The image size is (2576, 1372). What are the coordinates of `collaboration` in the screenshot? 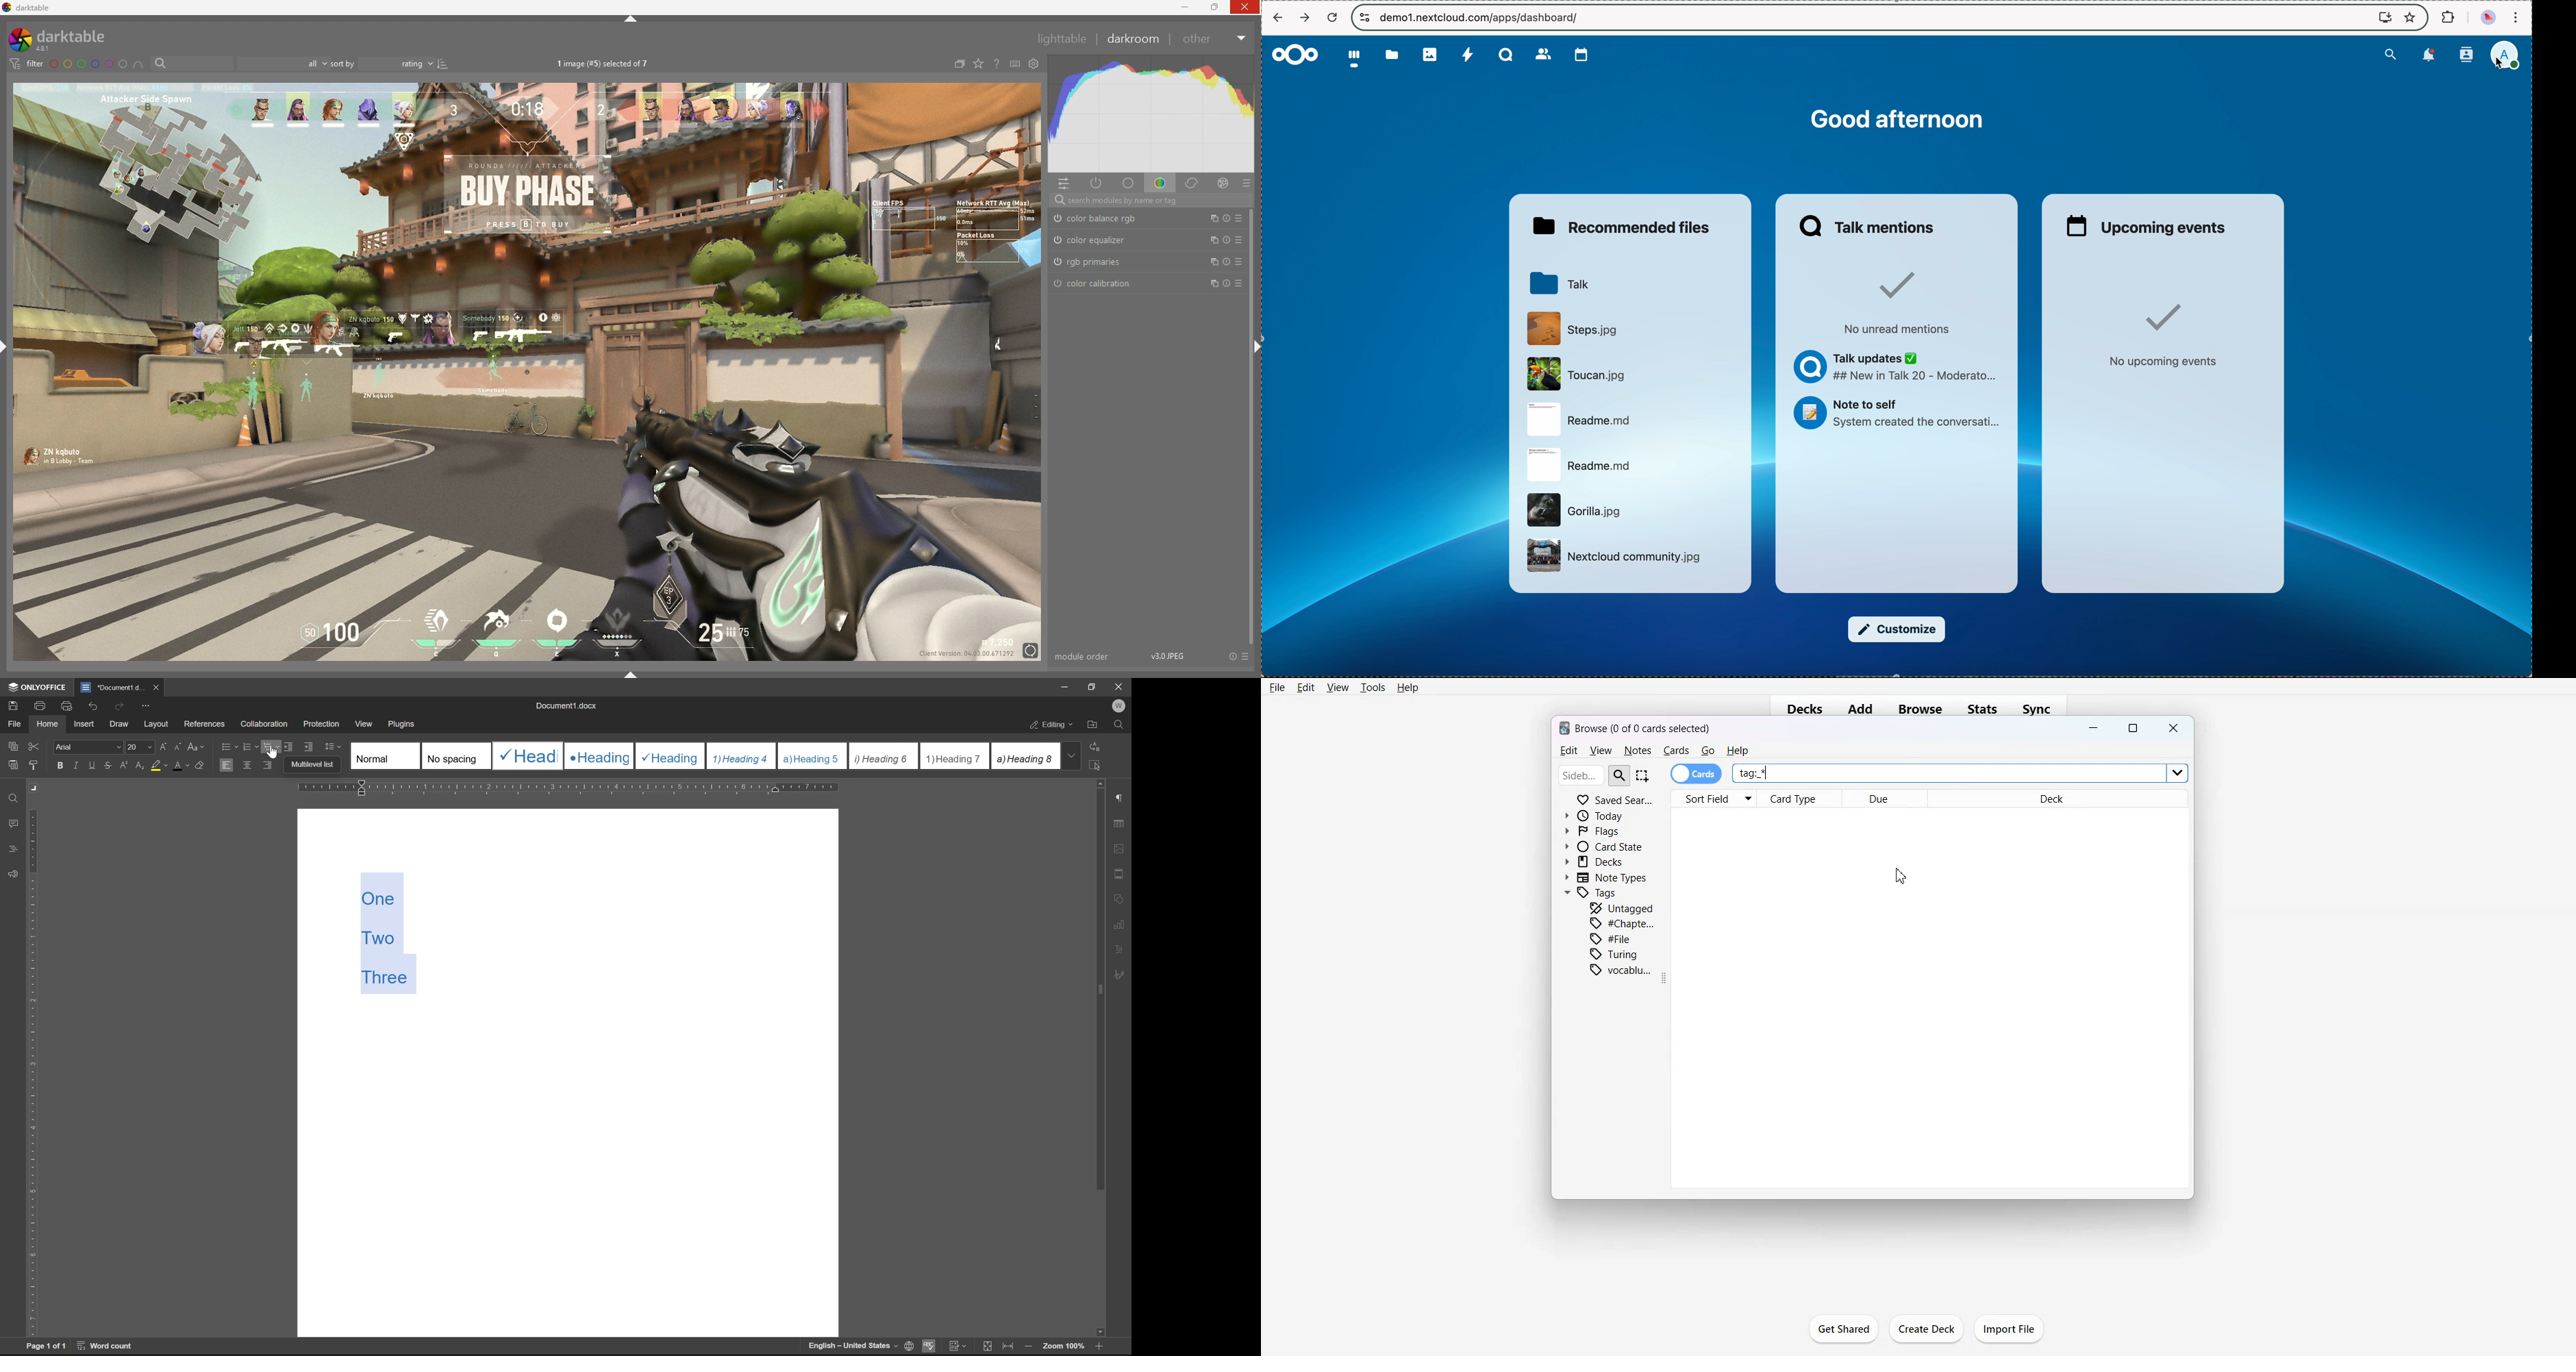 It's located at (267, 724).